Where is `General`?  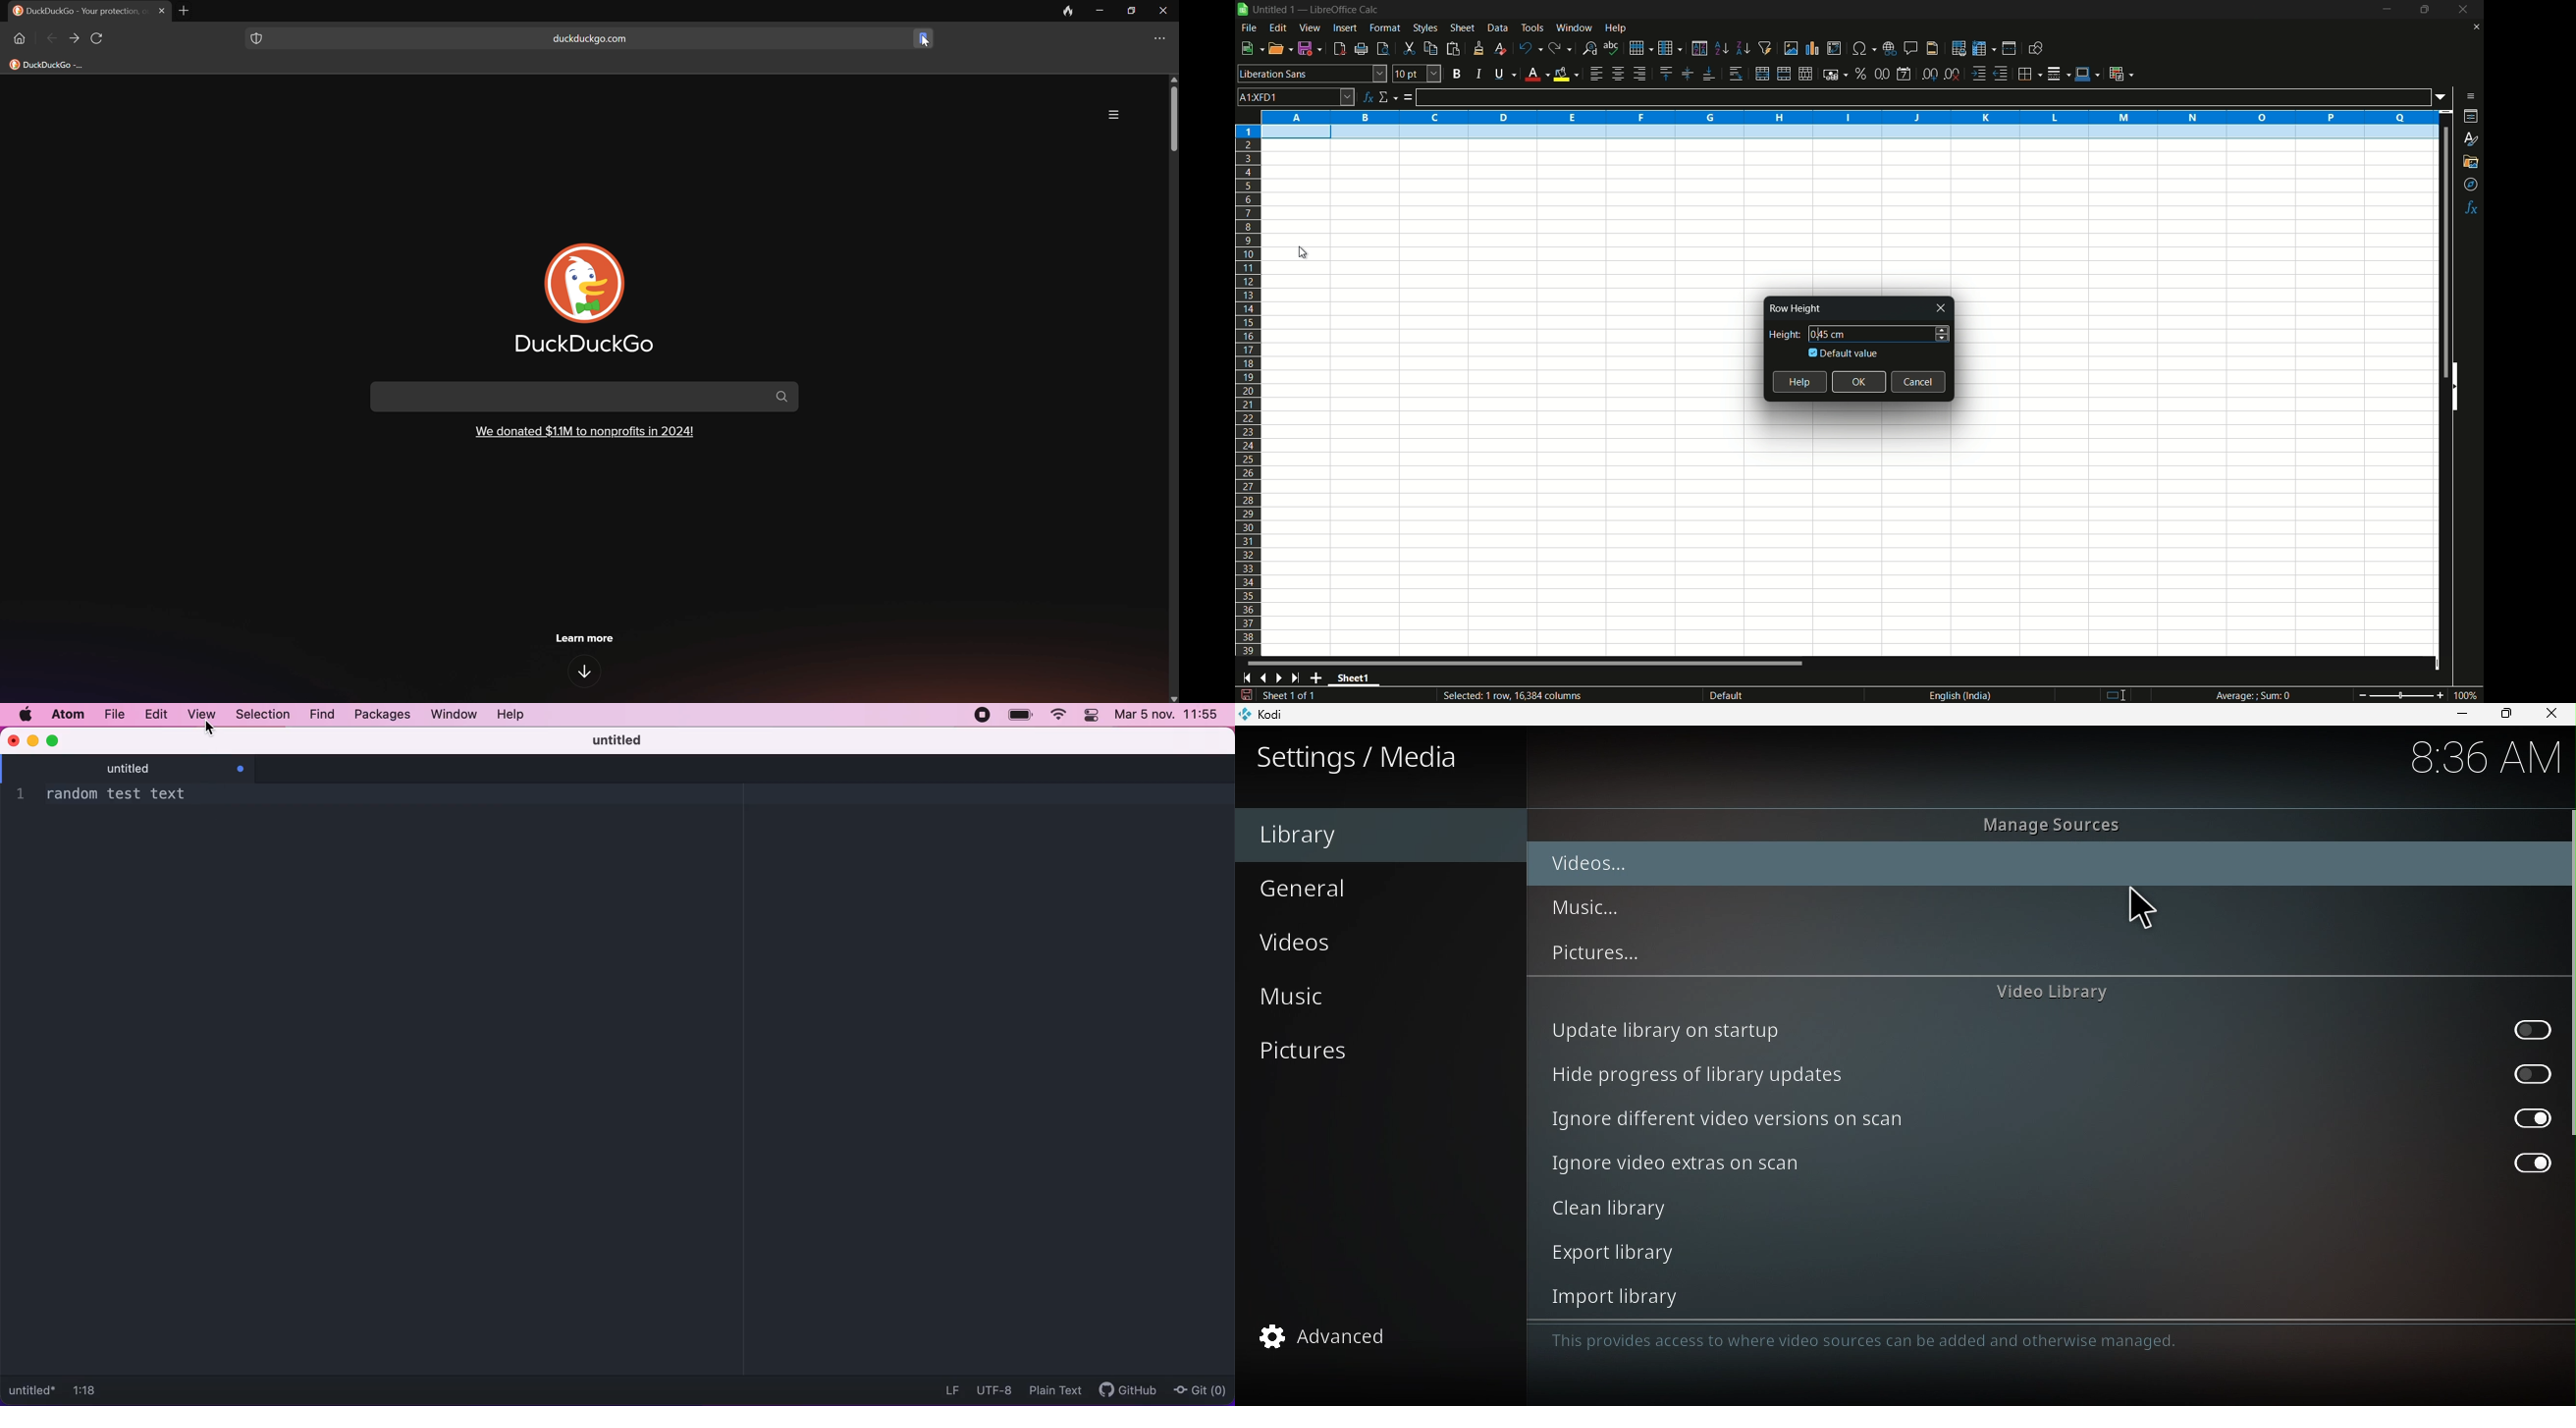
General is located at coordinates (1375, 887).